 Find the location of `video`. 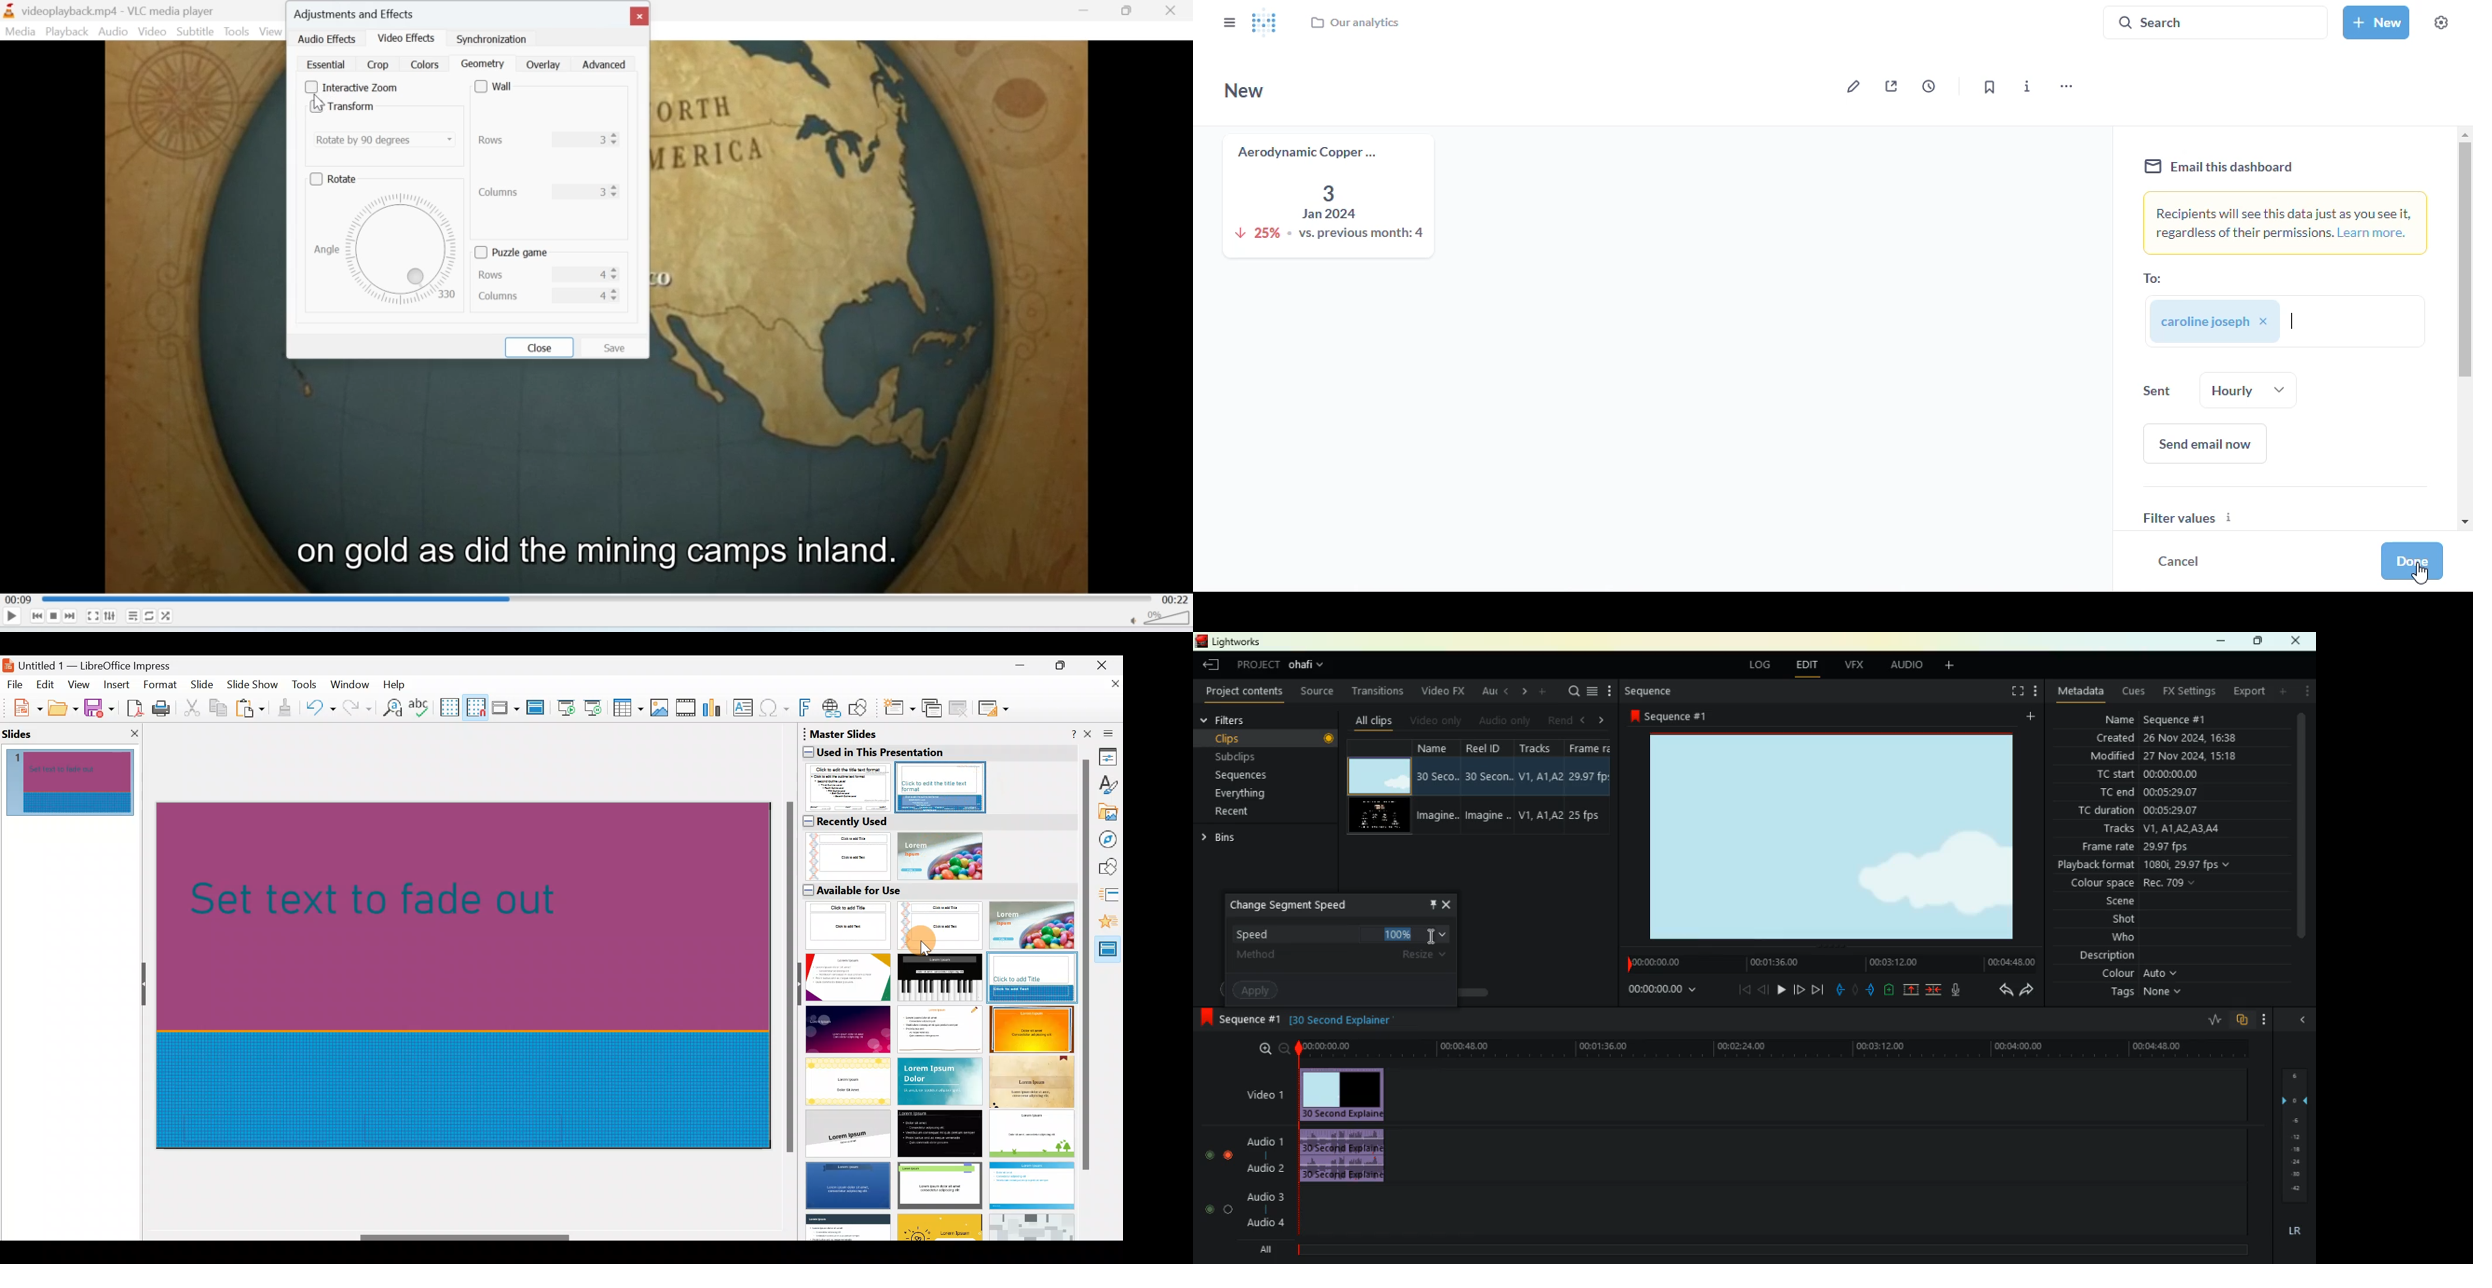

video is located at coordinates (1351, 1094).